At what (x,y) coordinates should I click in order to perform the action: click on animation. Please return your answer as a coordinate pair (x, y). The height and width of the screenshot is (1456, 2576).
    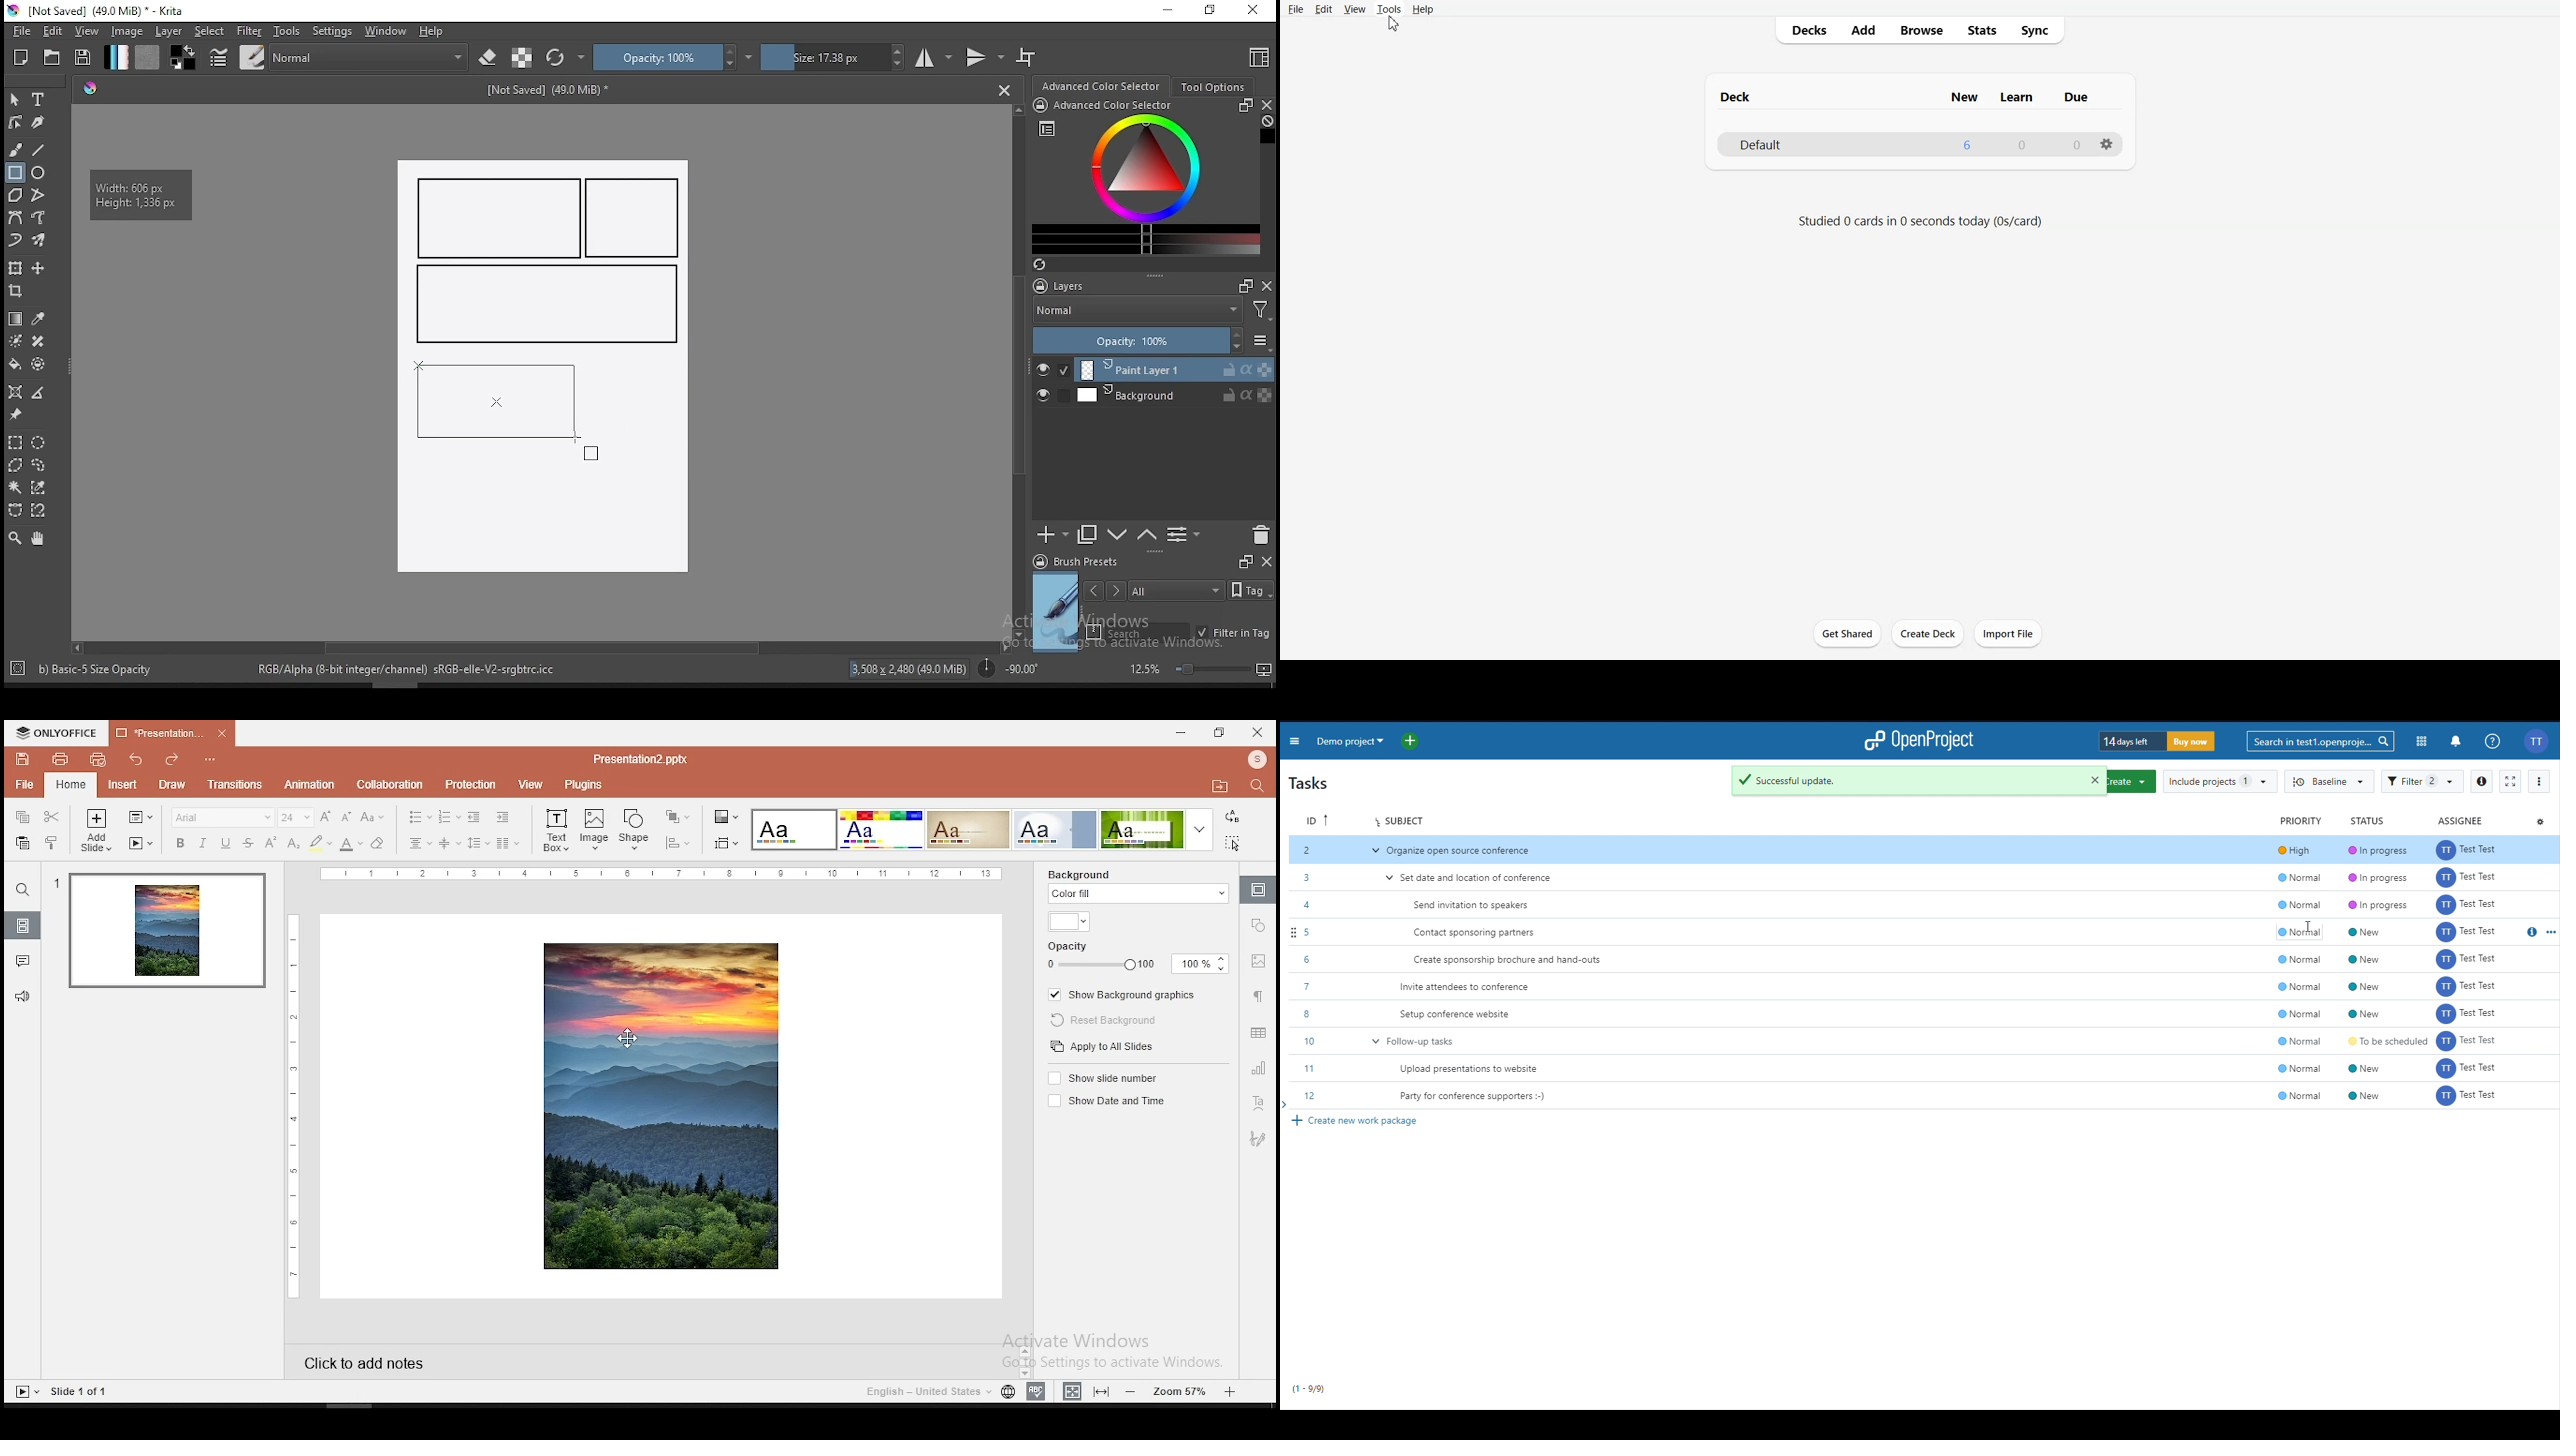
    Looking at the image, I should click on (309, 785).